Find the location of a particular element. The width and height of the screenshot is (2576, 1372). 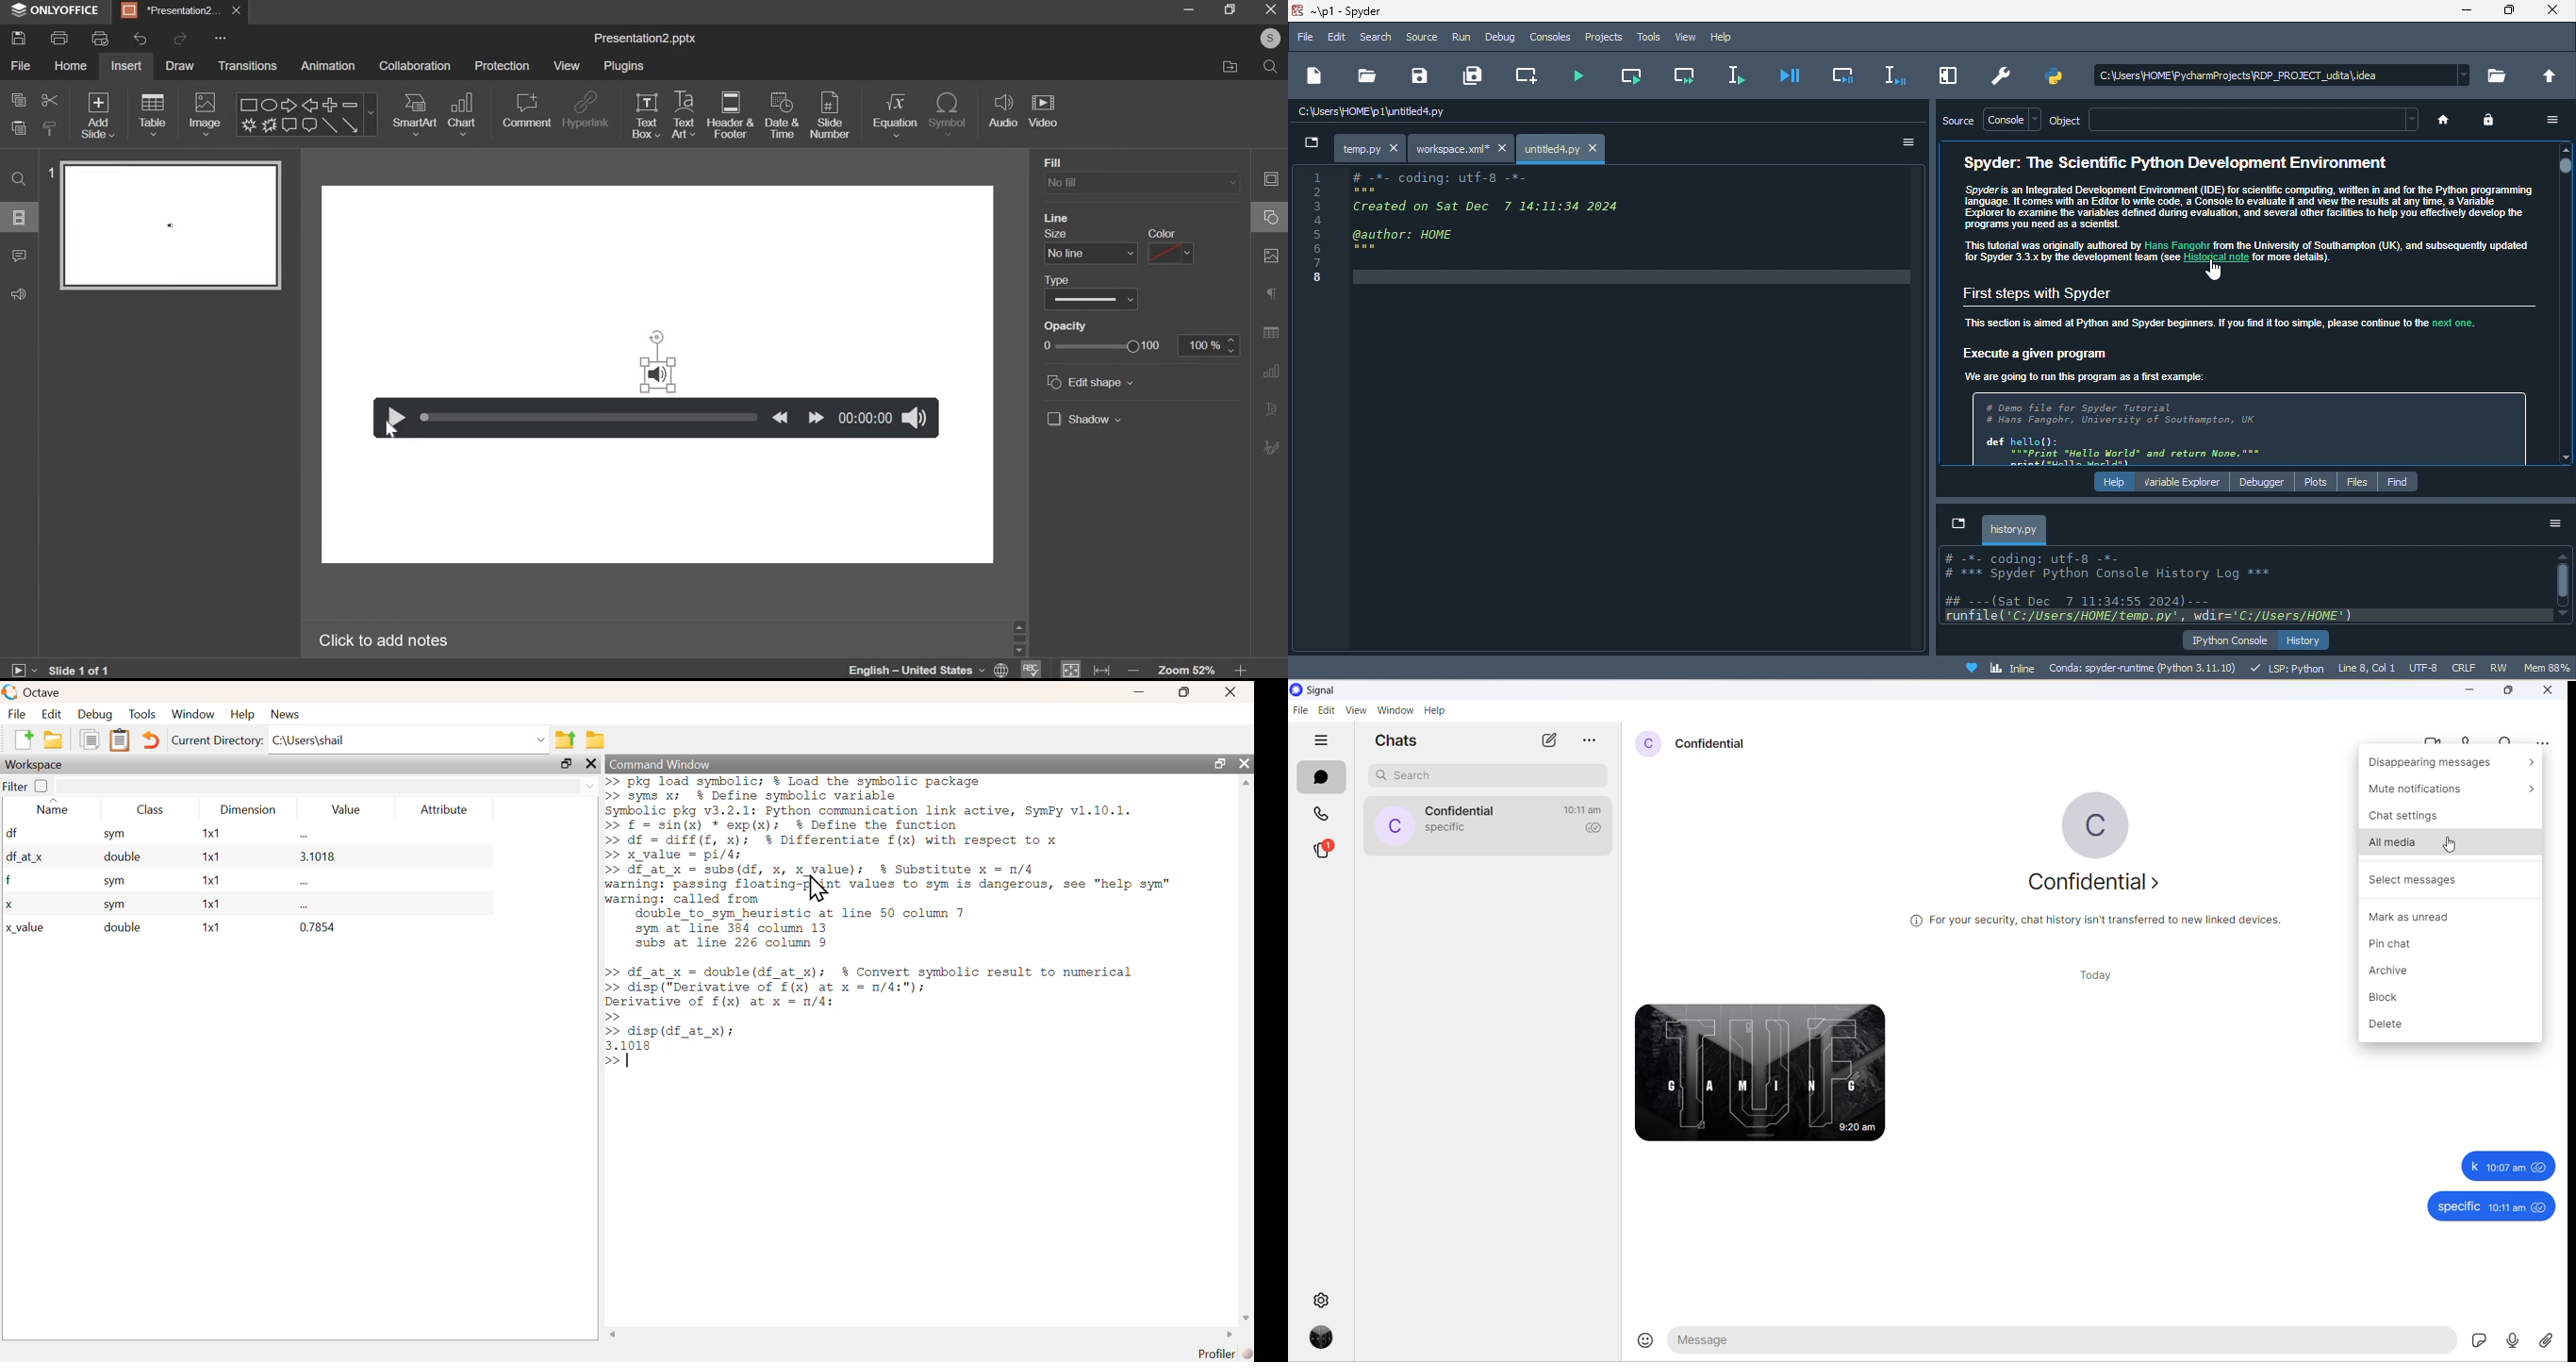

share attachments is located at coordinates (2551, 1342).